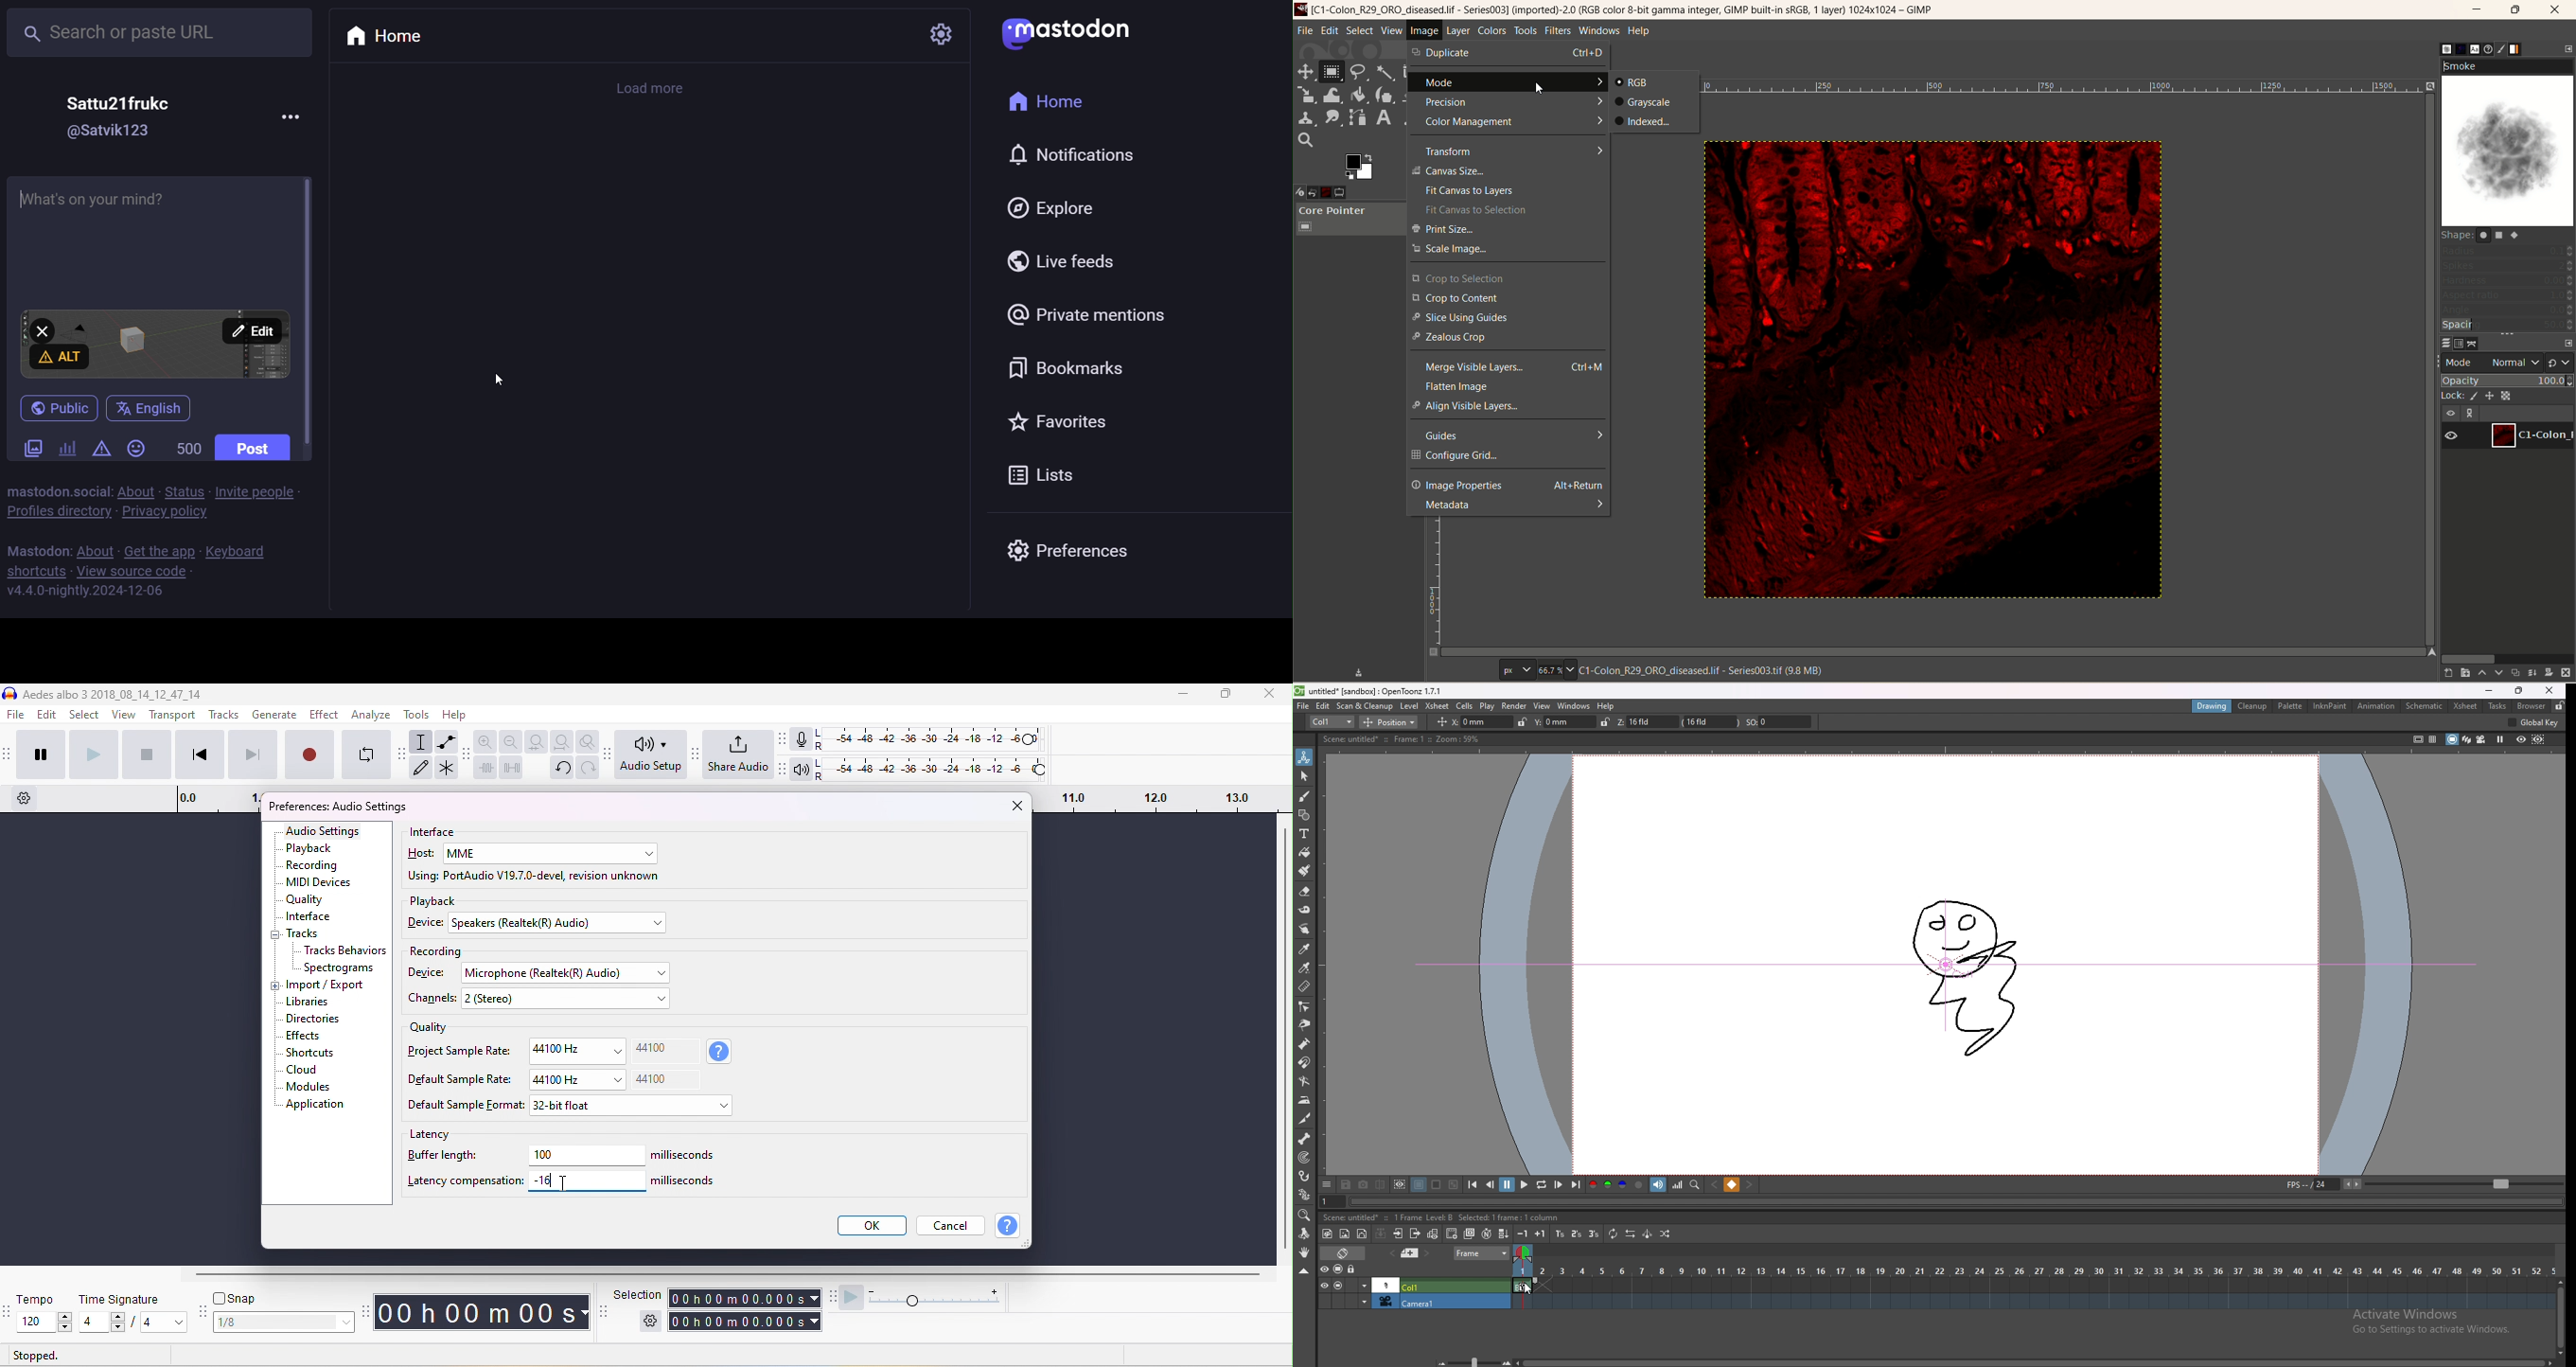 The height and width of the screenshot is (1372, 2576). What do you see at coordinates (1359, 72) in the screenshot?
I see `free select tool` at bounding box center [1359, 72].